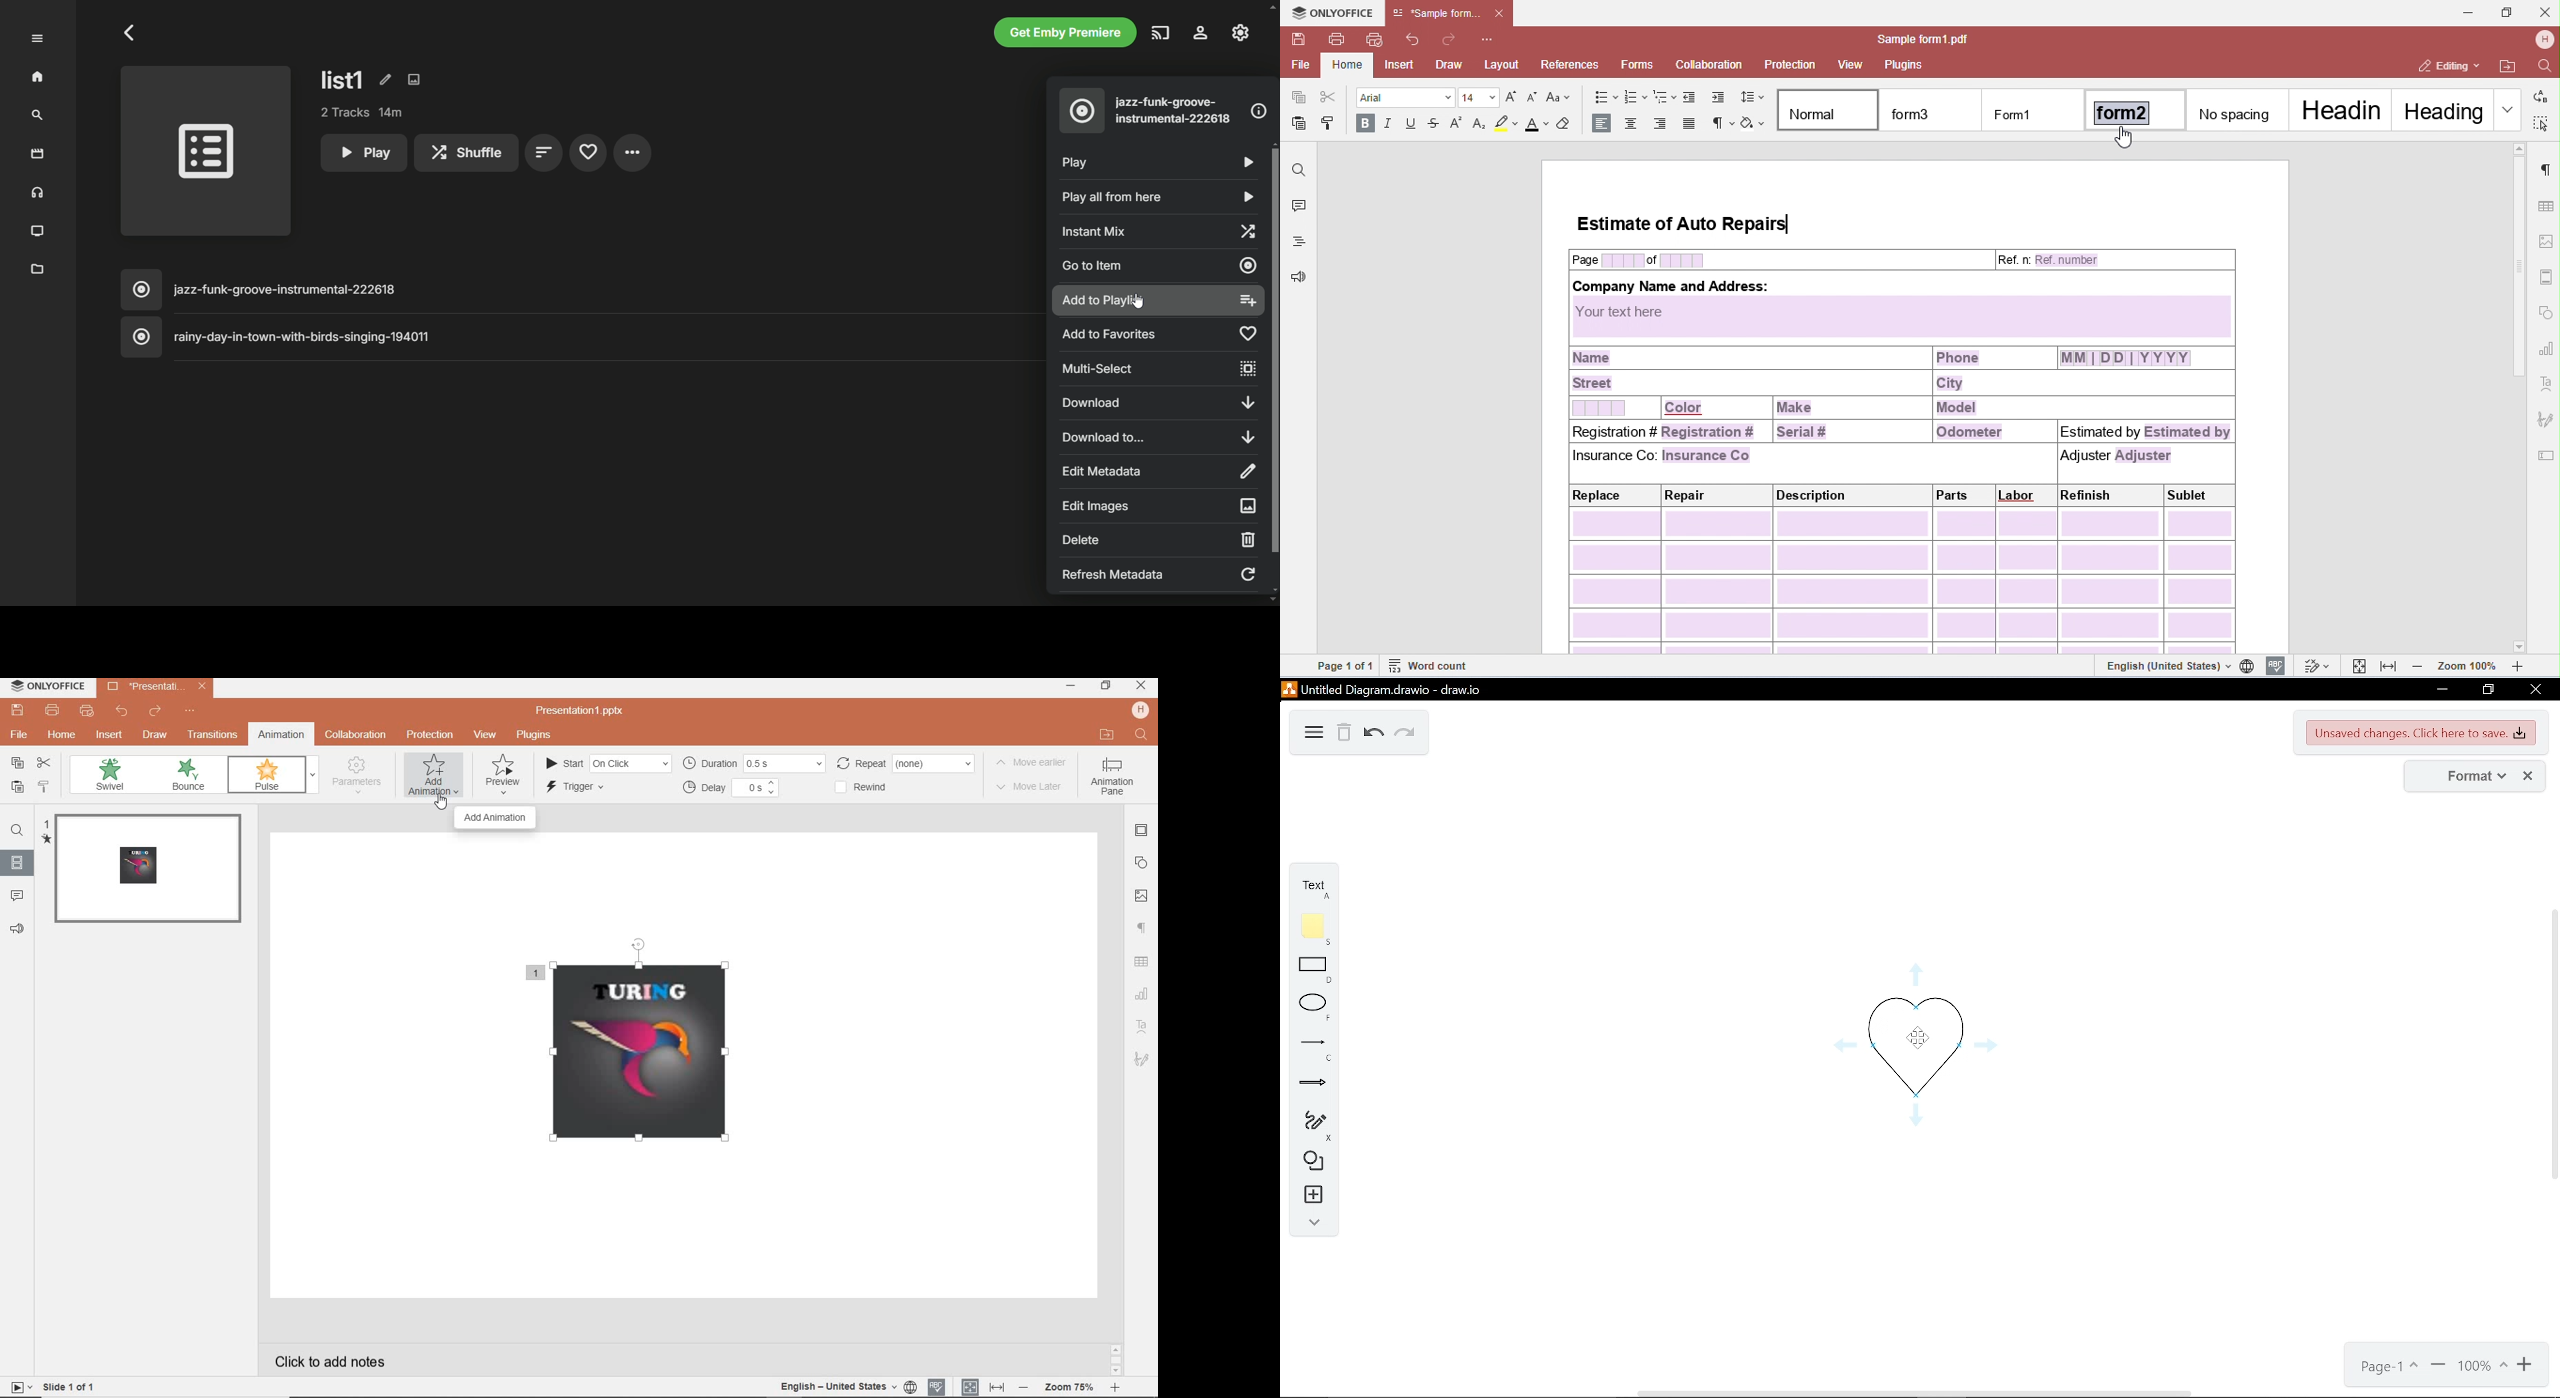 This screenshot has height=1400, width=2576. Describe the element at coordinates (1159, 268) in the screenshot. I see `go to item` at that location.